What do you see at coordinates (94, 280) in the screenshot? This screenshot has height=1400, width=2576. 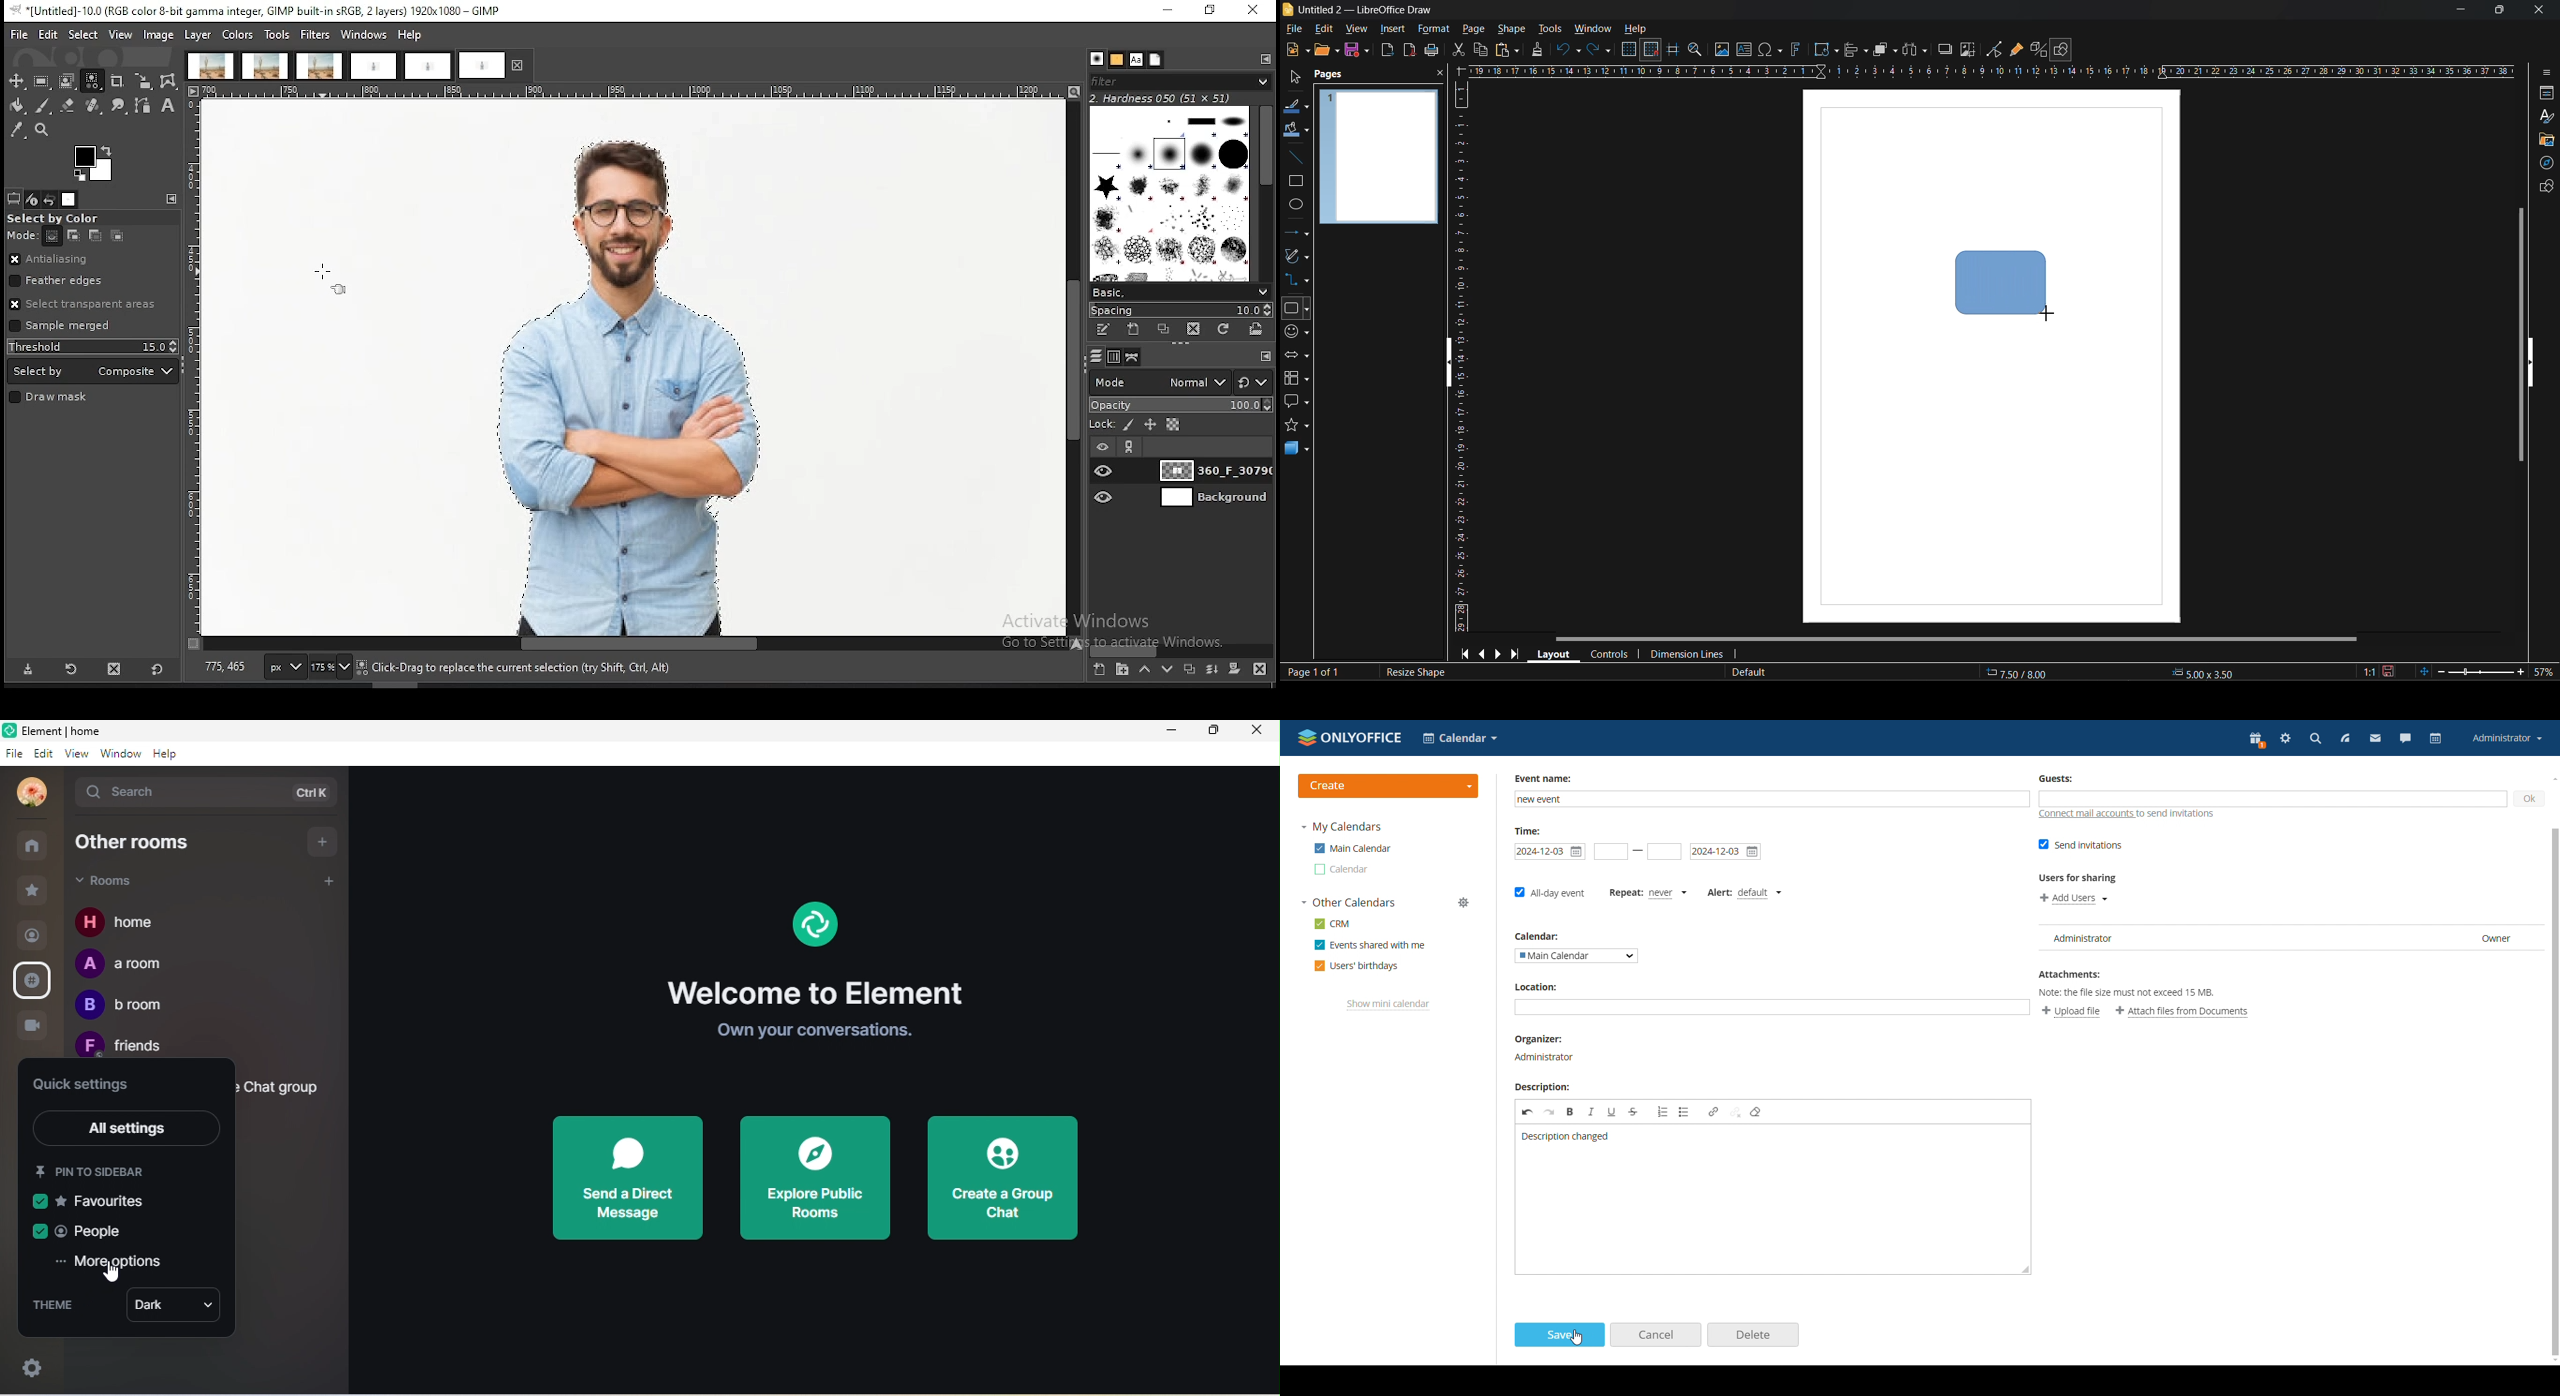 I see `feather edges` at bounding box center [94, 280].